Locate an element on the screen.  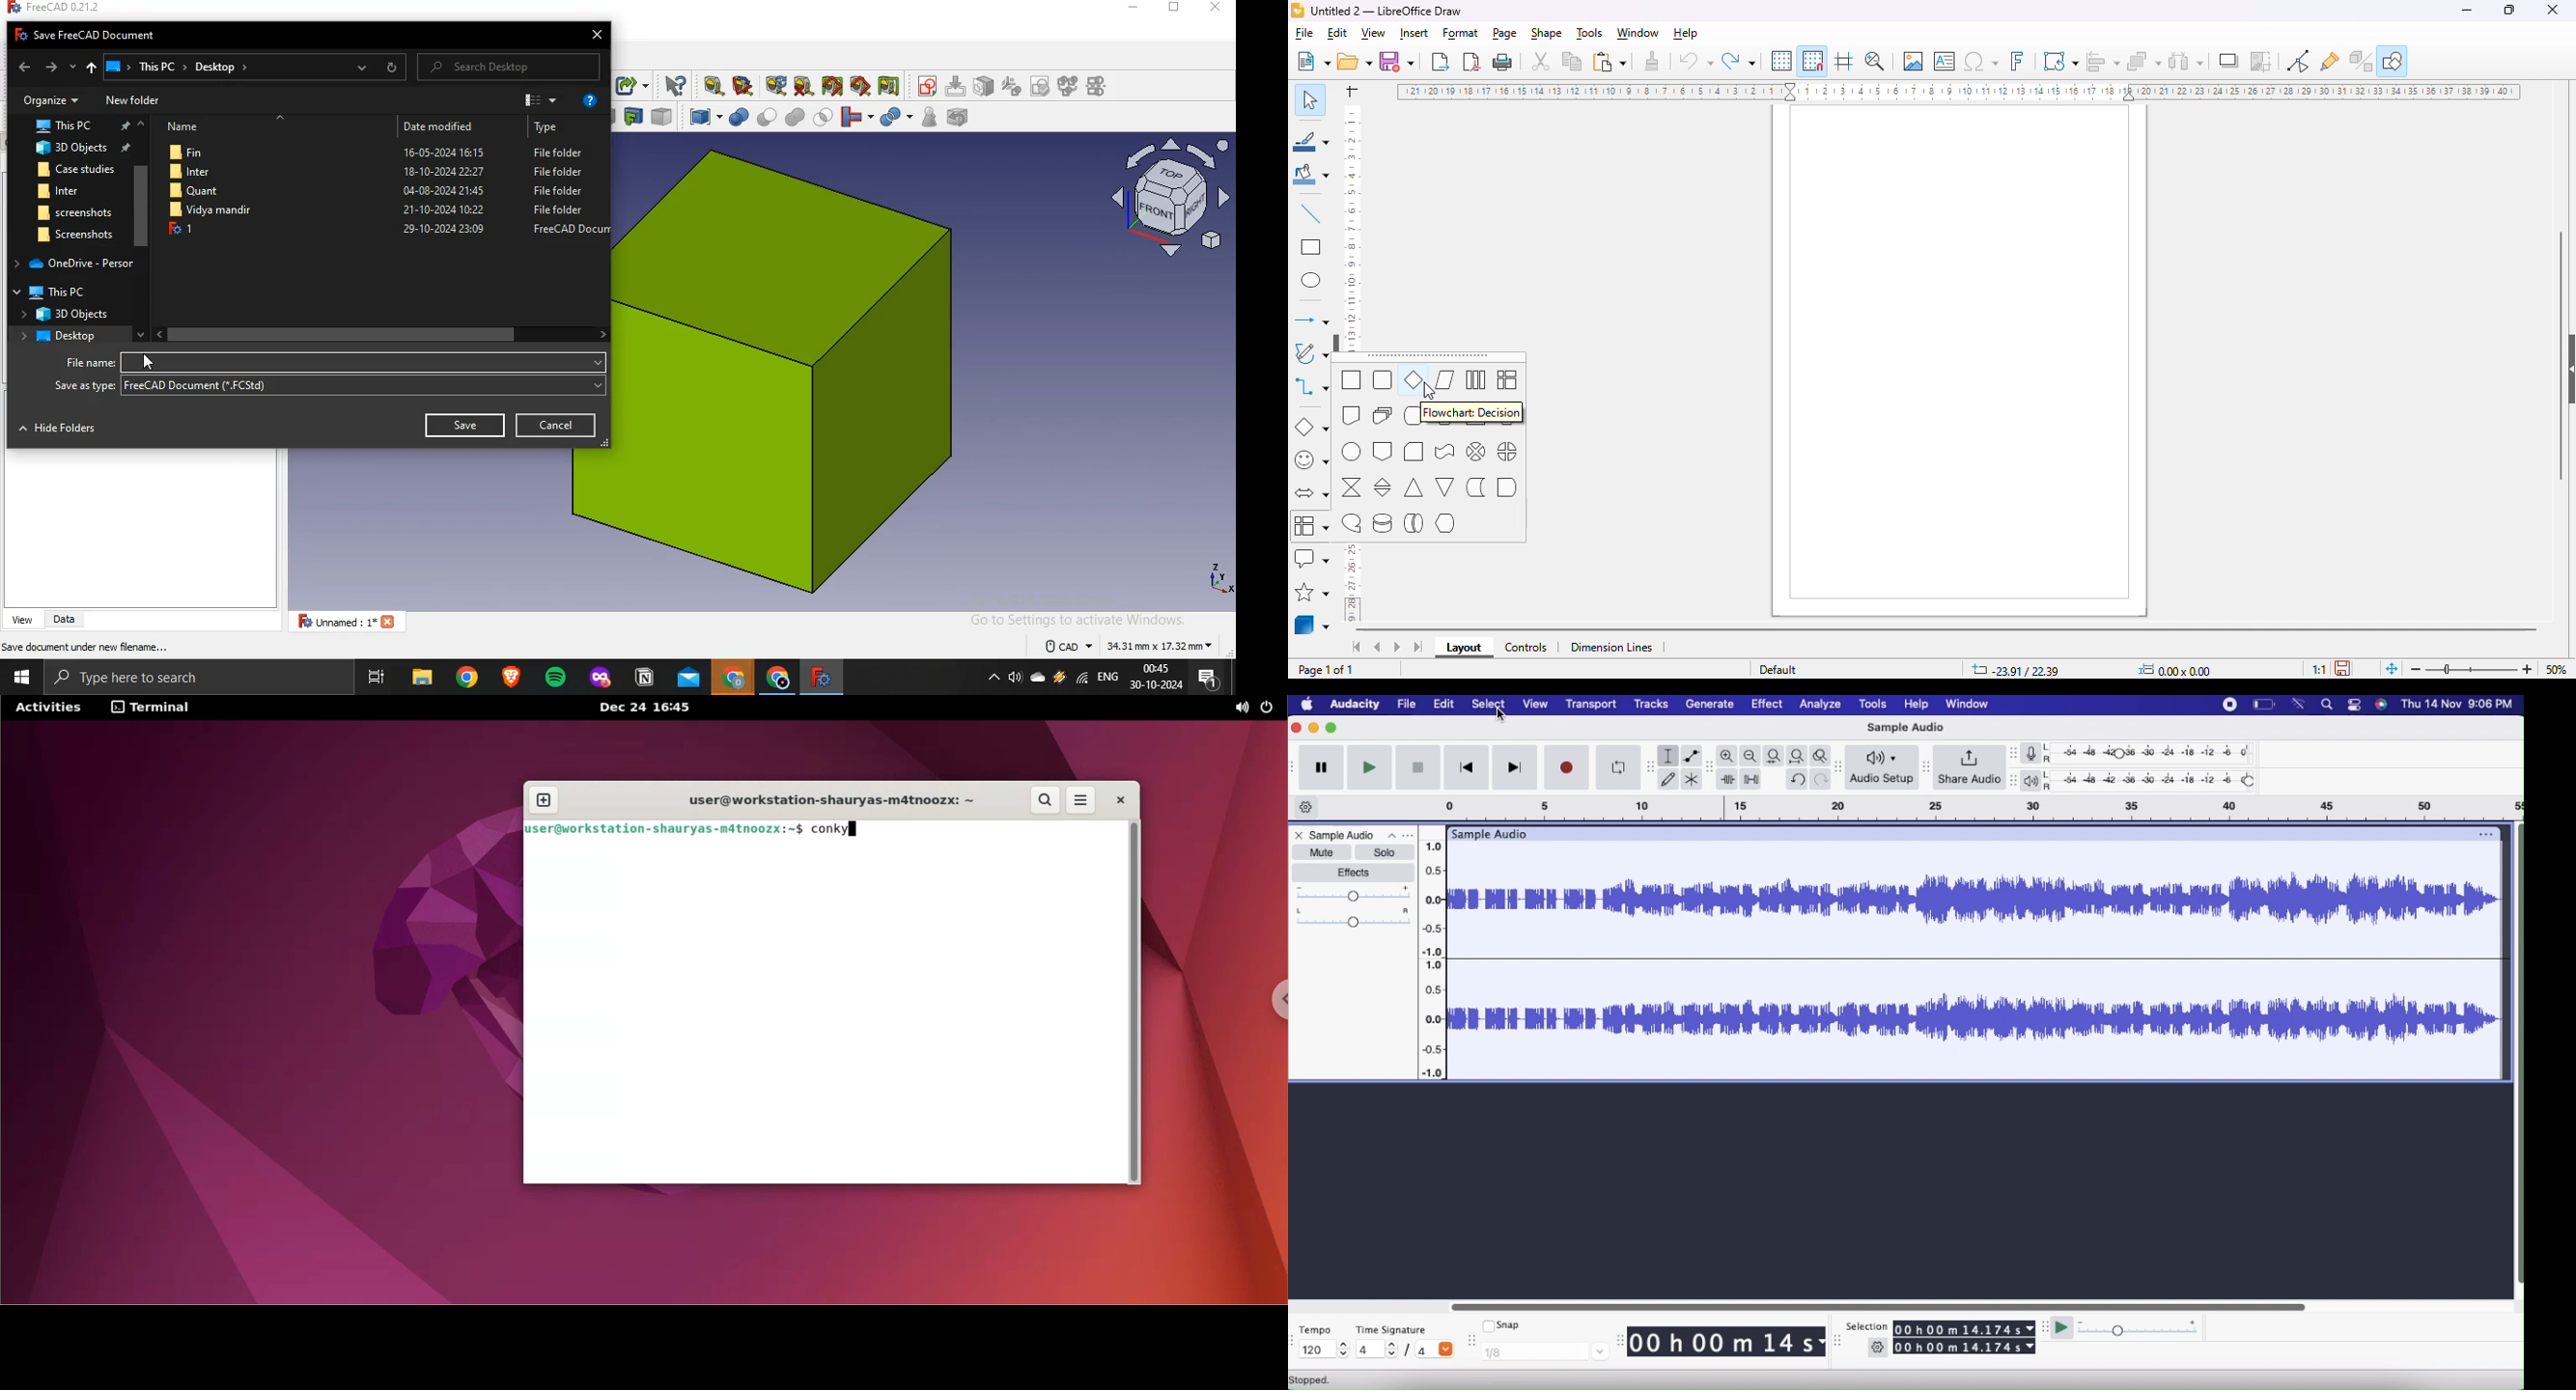
close is located at coordinates (2552, 9).